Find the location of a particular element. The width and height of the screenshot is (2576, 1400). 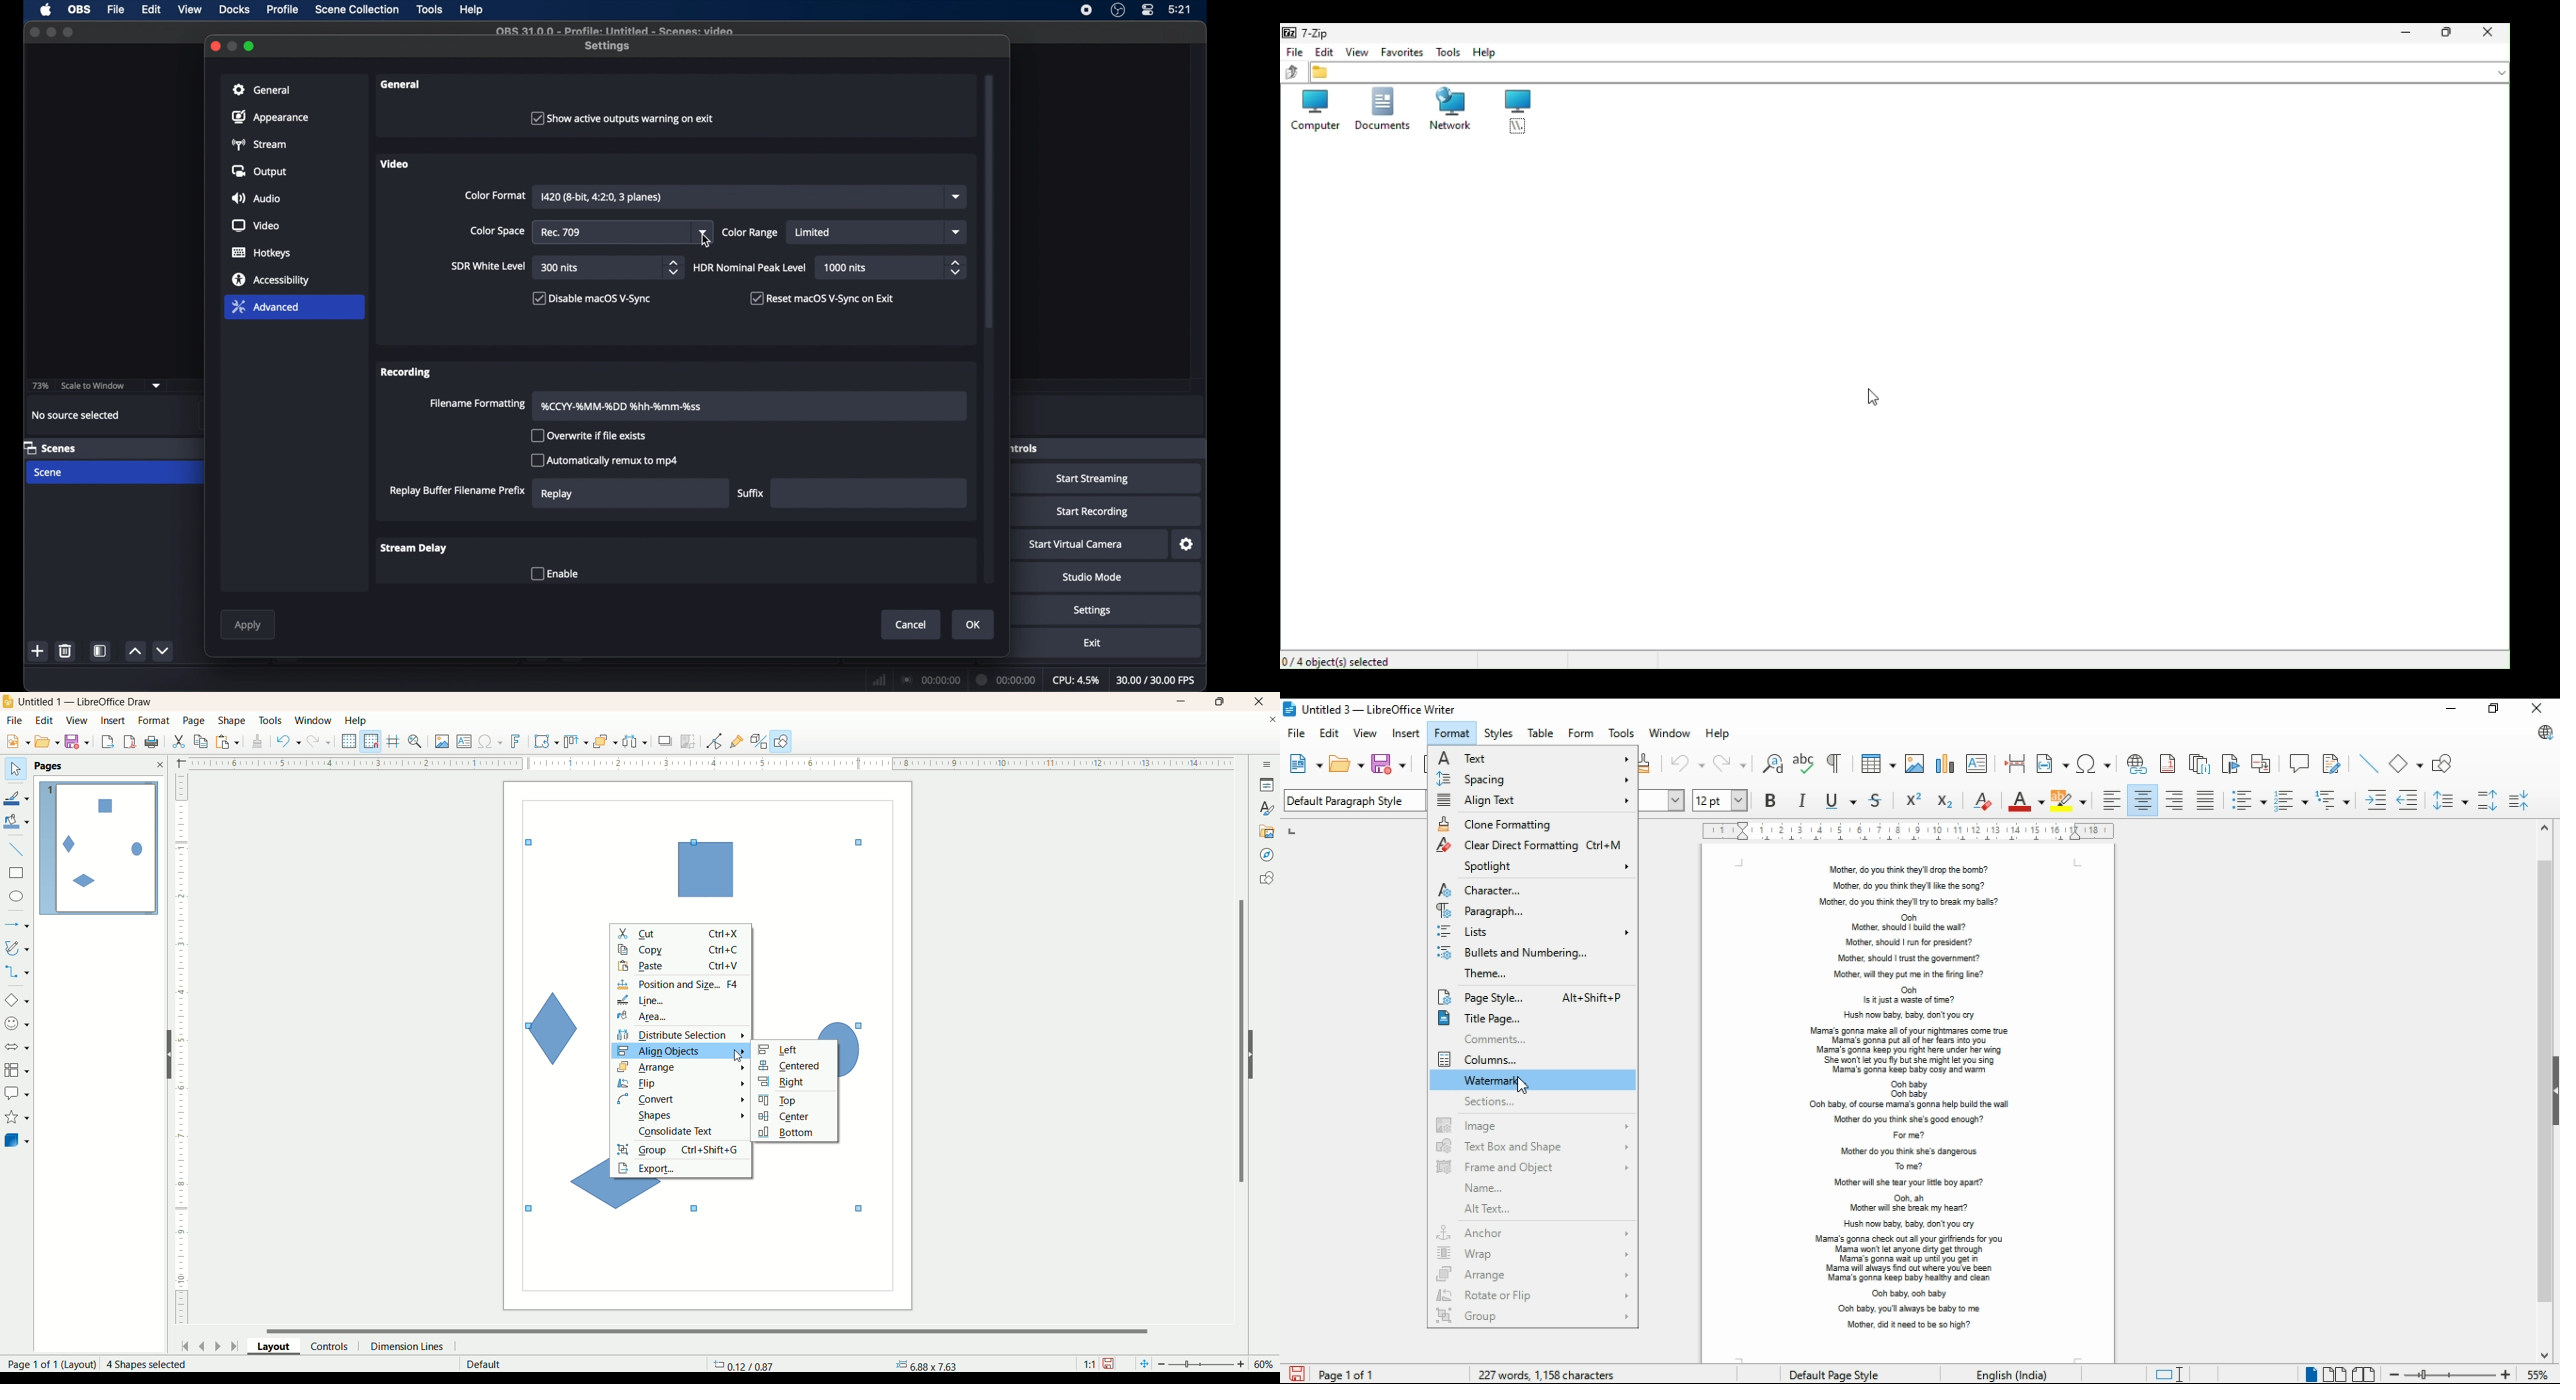

tools is located at coordinates (431, 9).